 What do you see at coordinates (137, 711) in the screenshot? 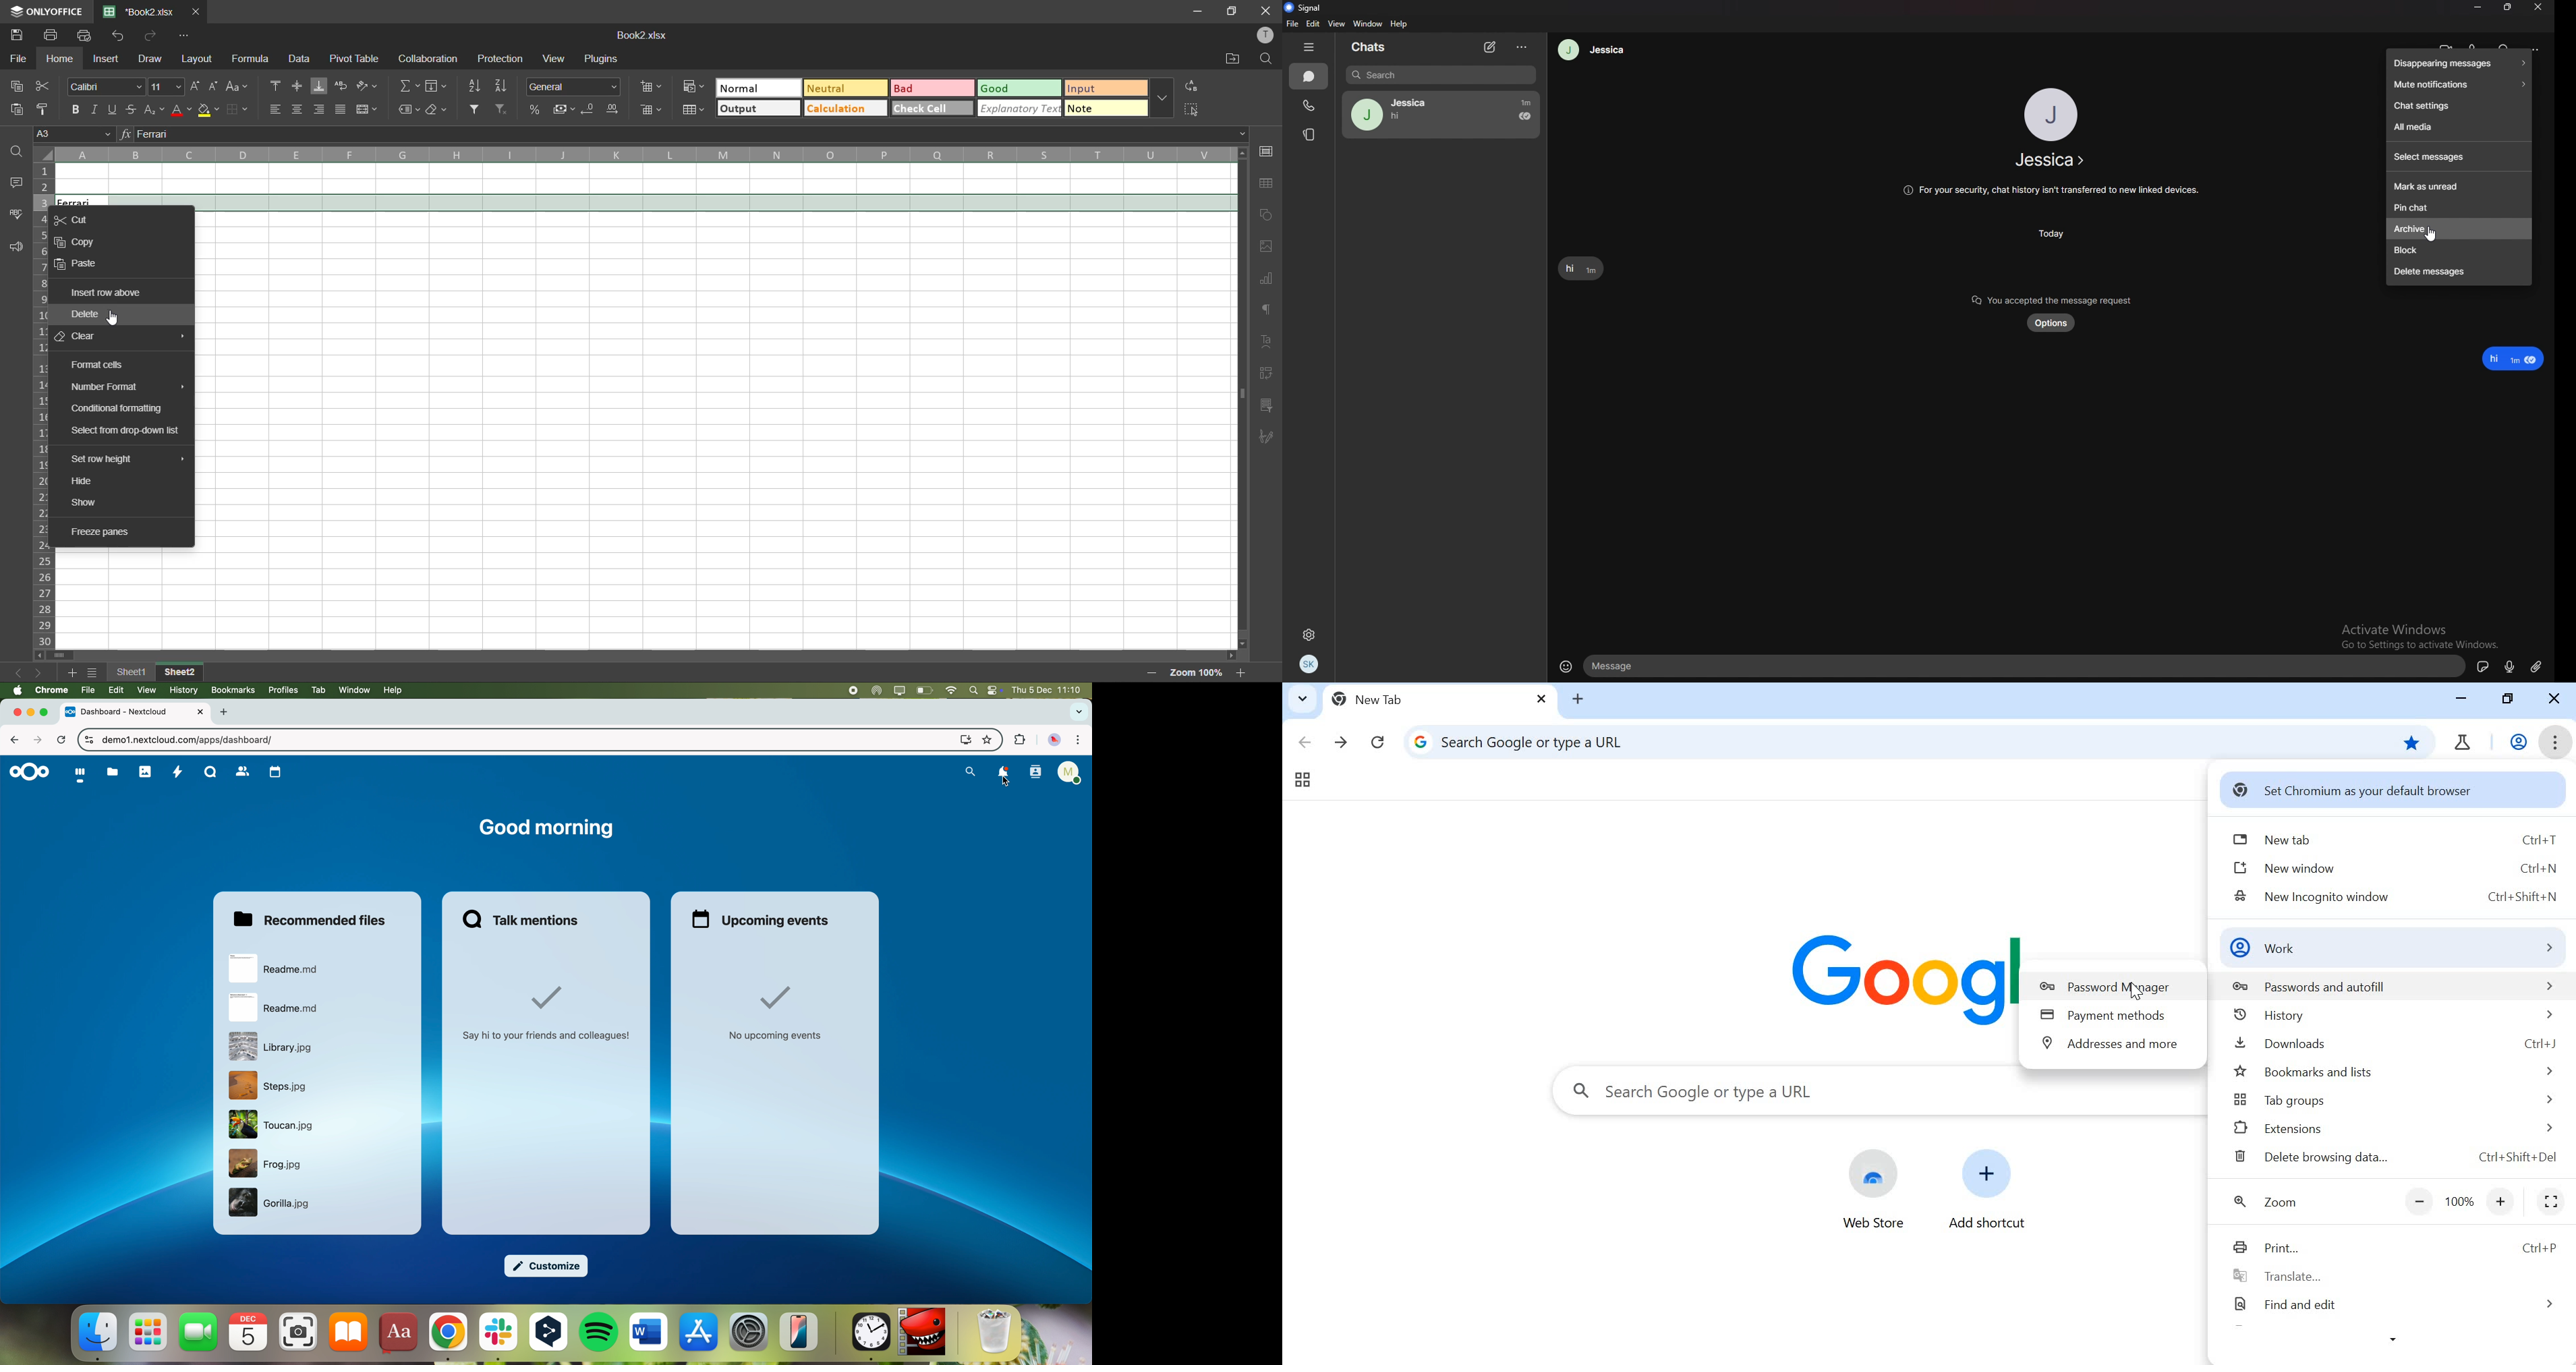
I see `tab` at bounding box center [137, 711].